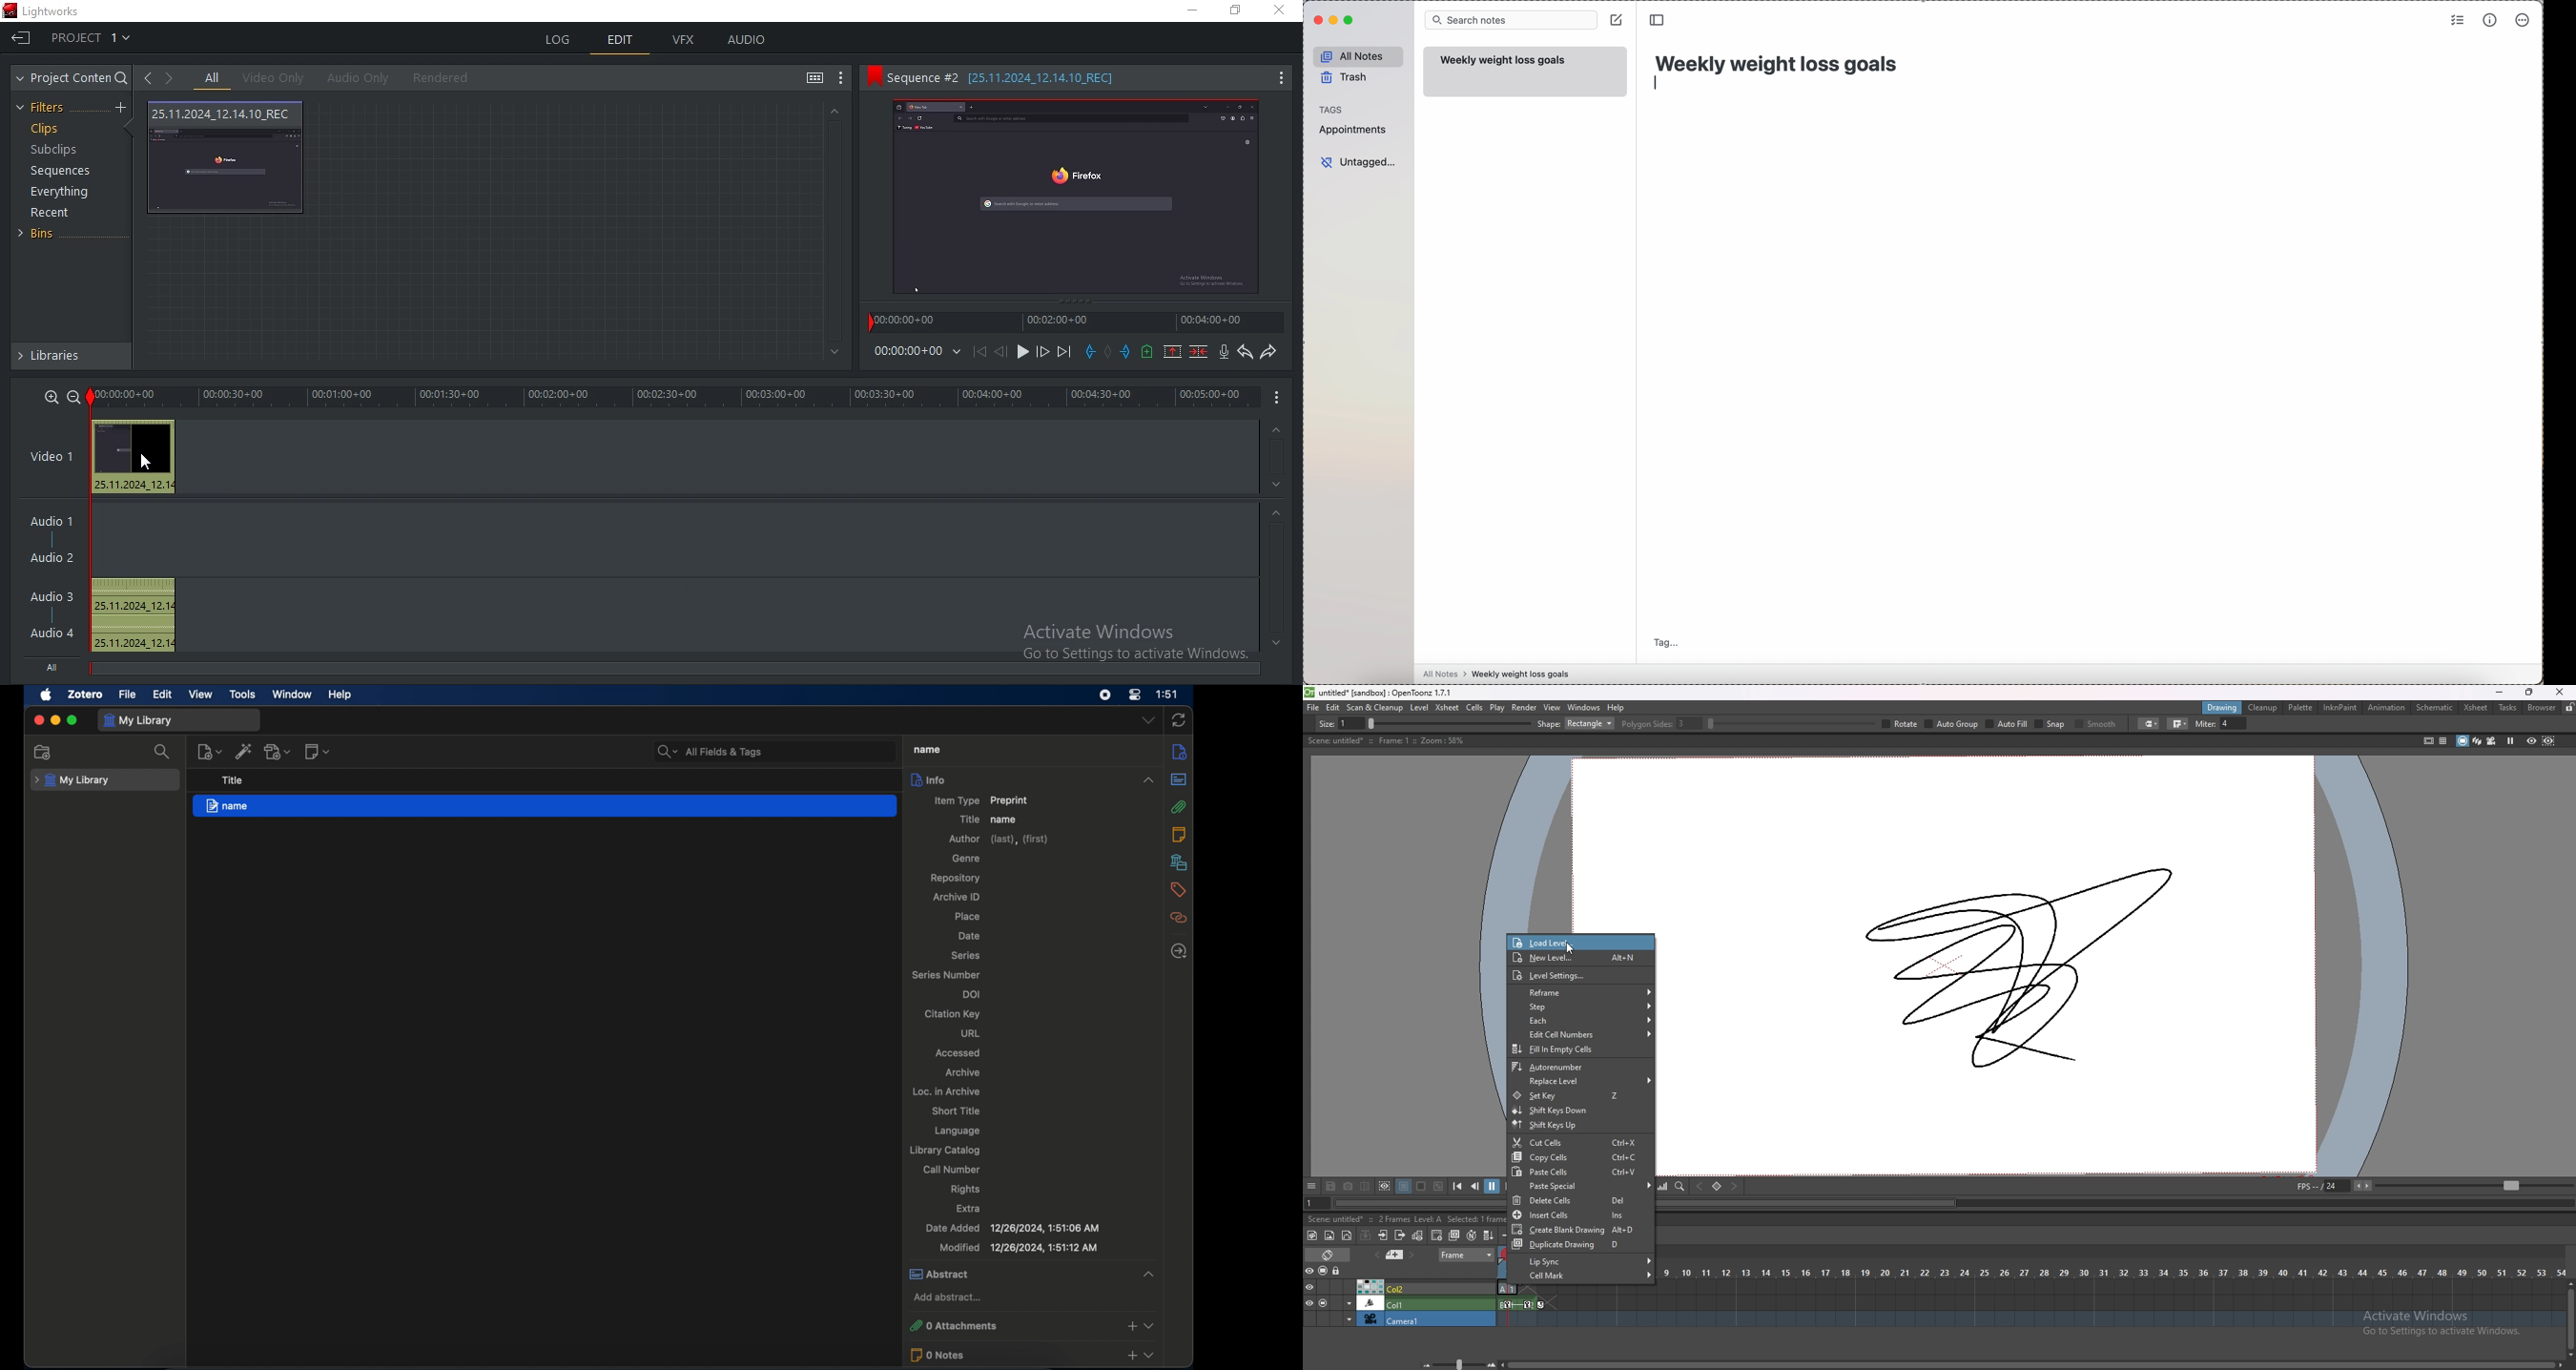 Image resolution: width=2576 pixels, height=1372 pixels. What do you see at coordinates (1173, 352) in the screenshot?
I see `remove the marked section` at bounding box center [1173, 352].